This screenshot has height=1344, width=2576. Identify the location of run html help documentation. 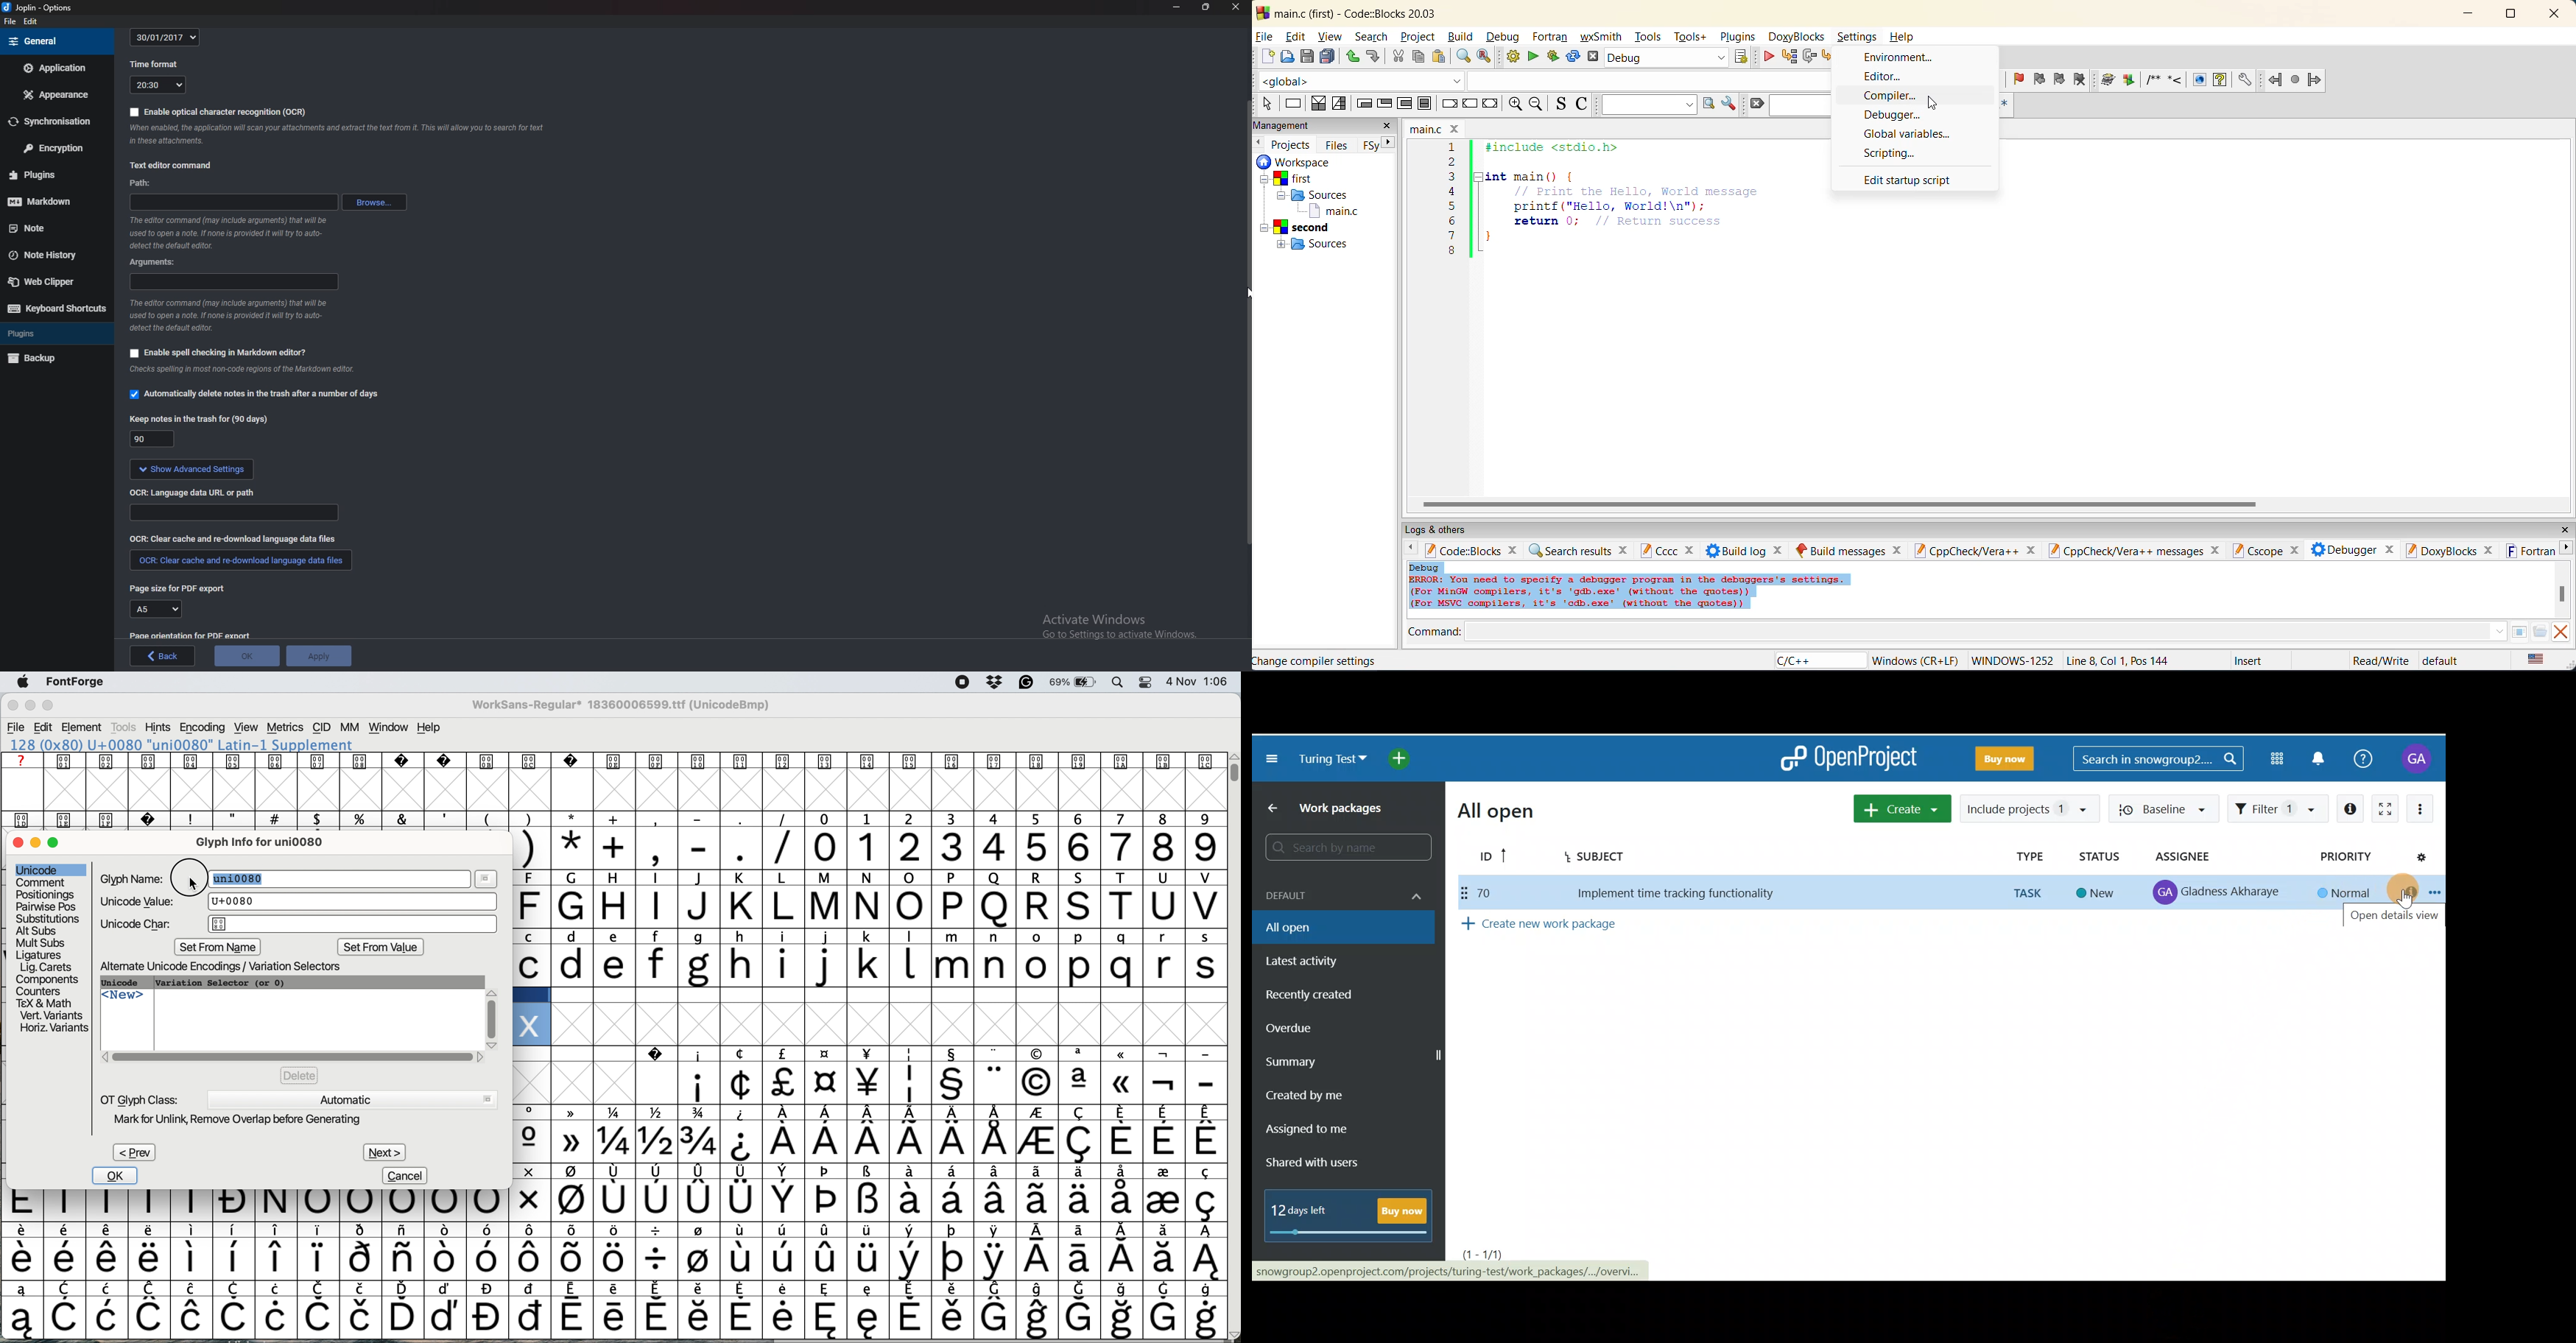
(2223, 81).